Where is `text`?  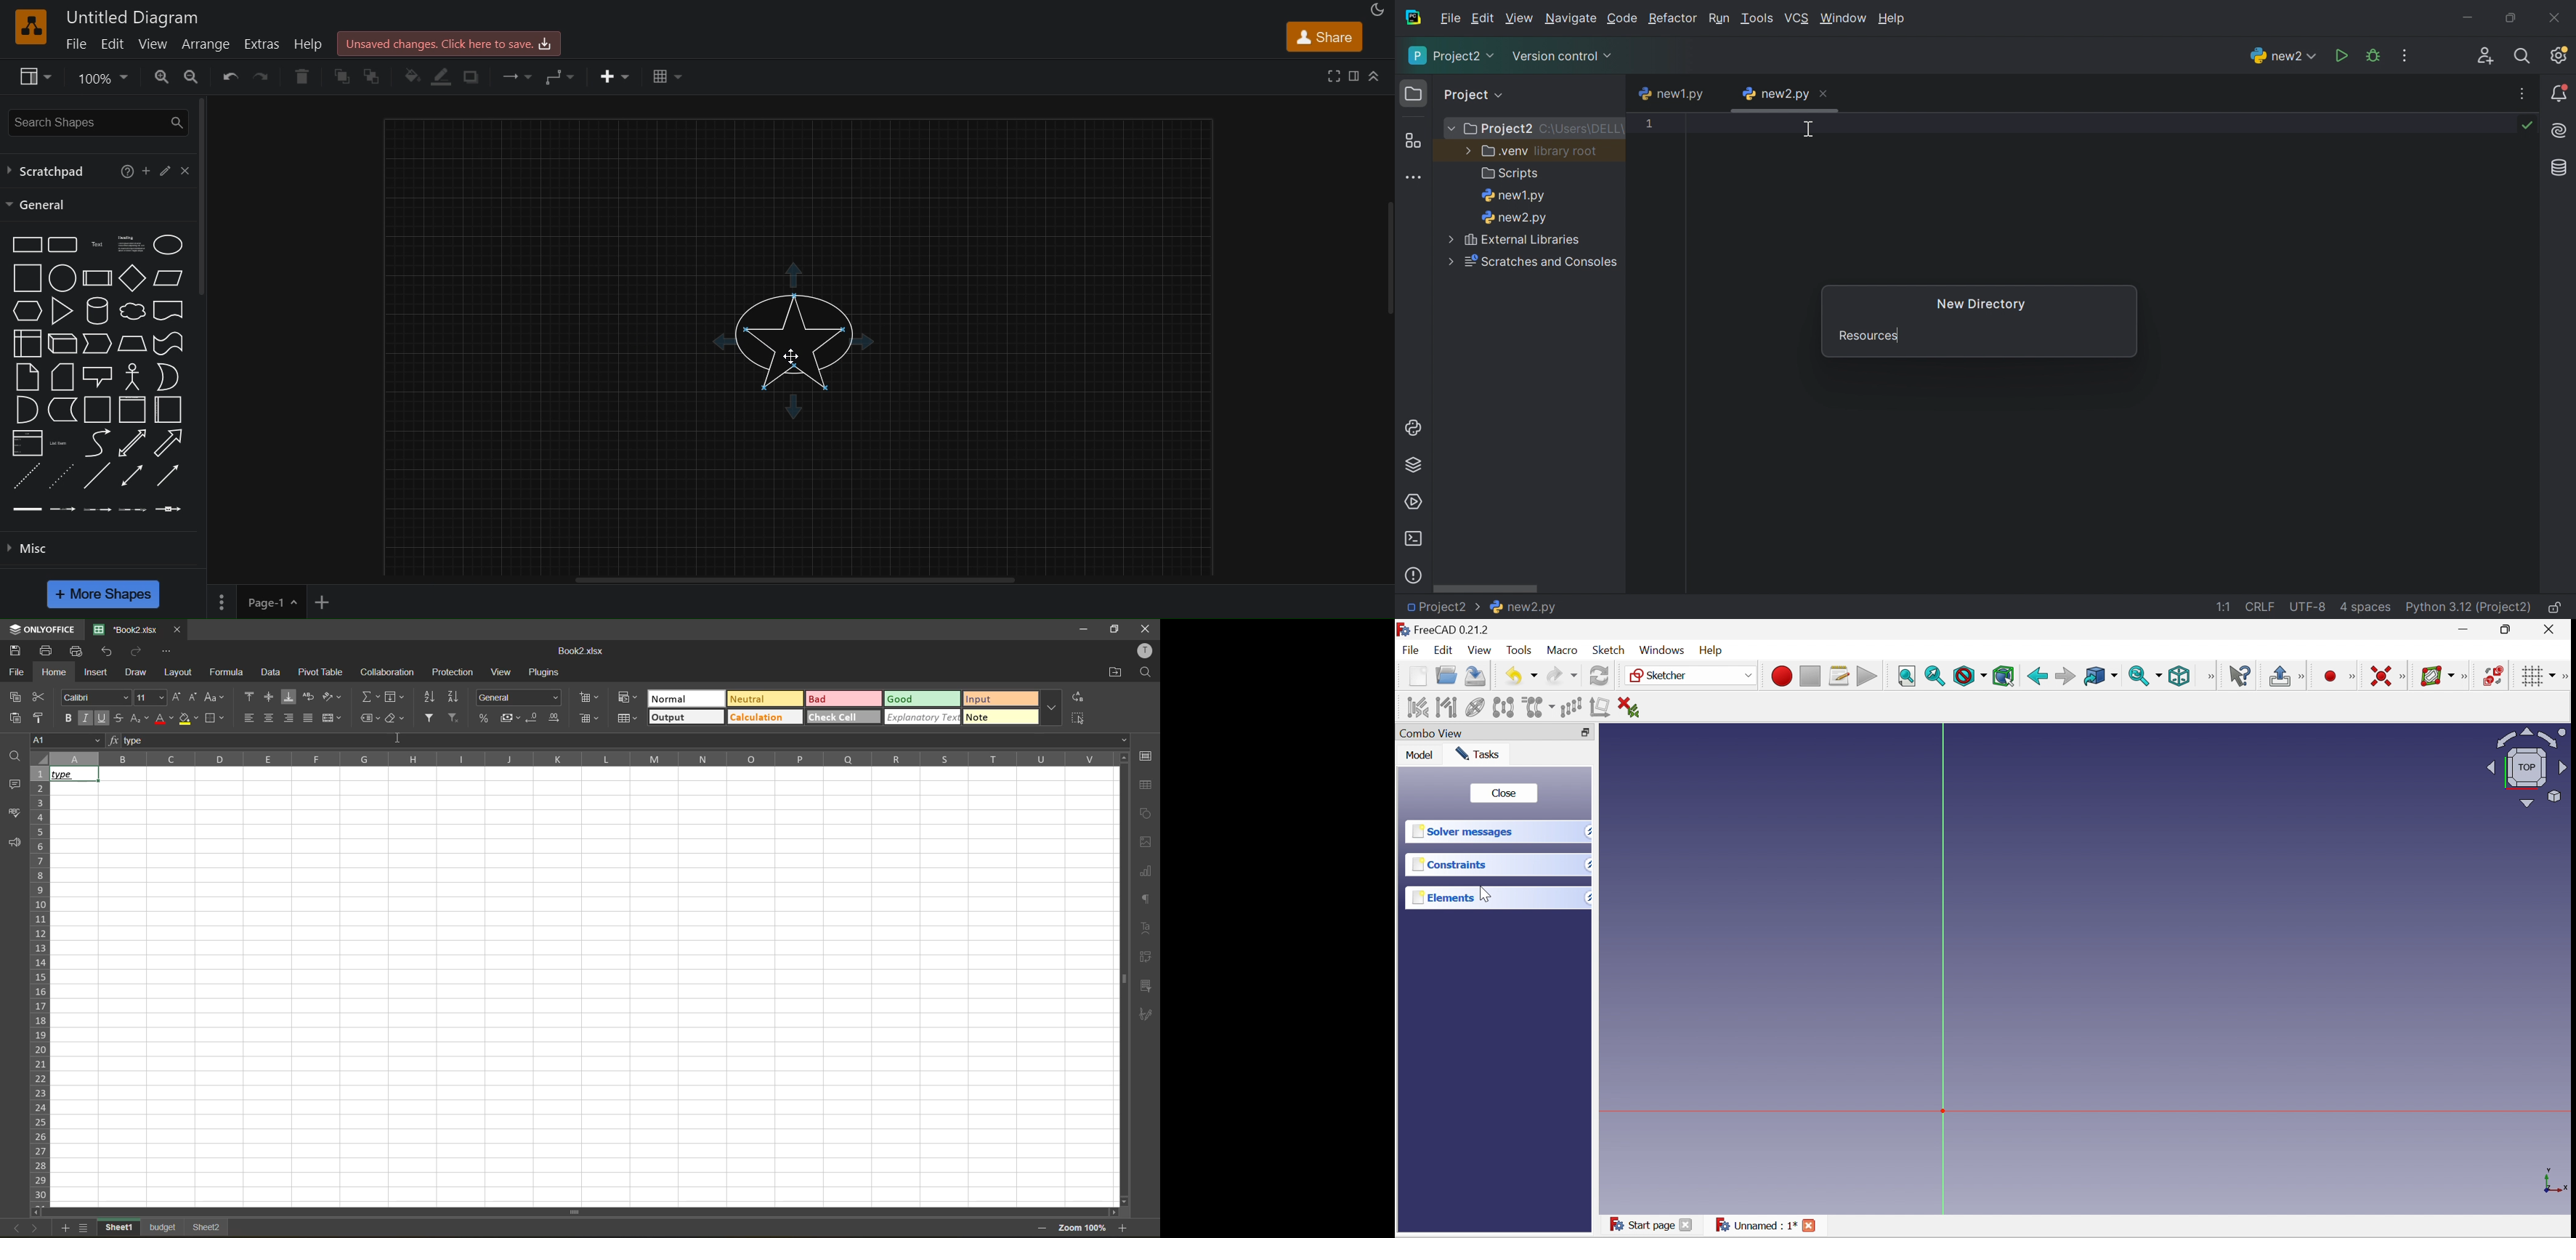 text is located at coordinates (97, 244).